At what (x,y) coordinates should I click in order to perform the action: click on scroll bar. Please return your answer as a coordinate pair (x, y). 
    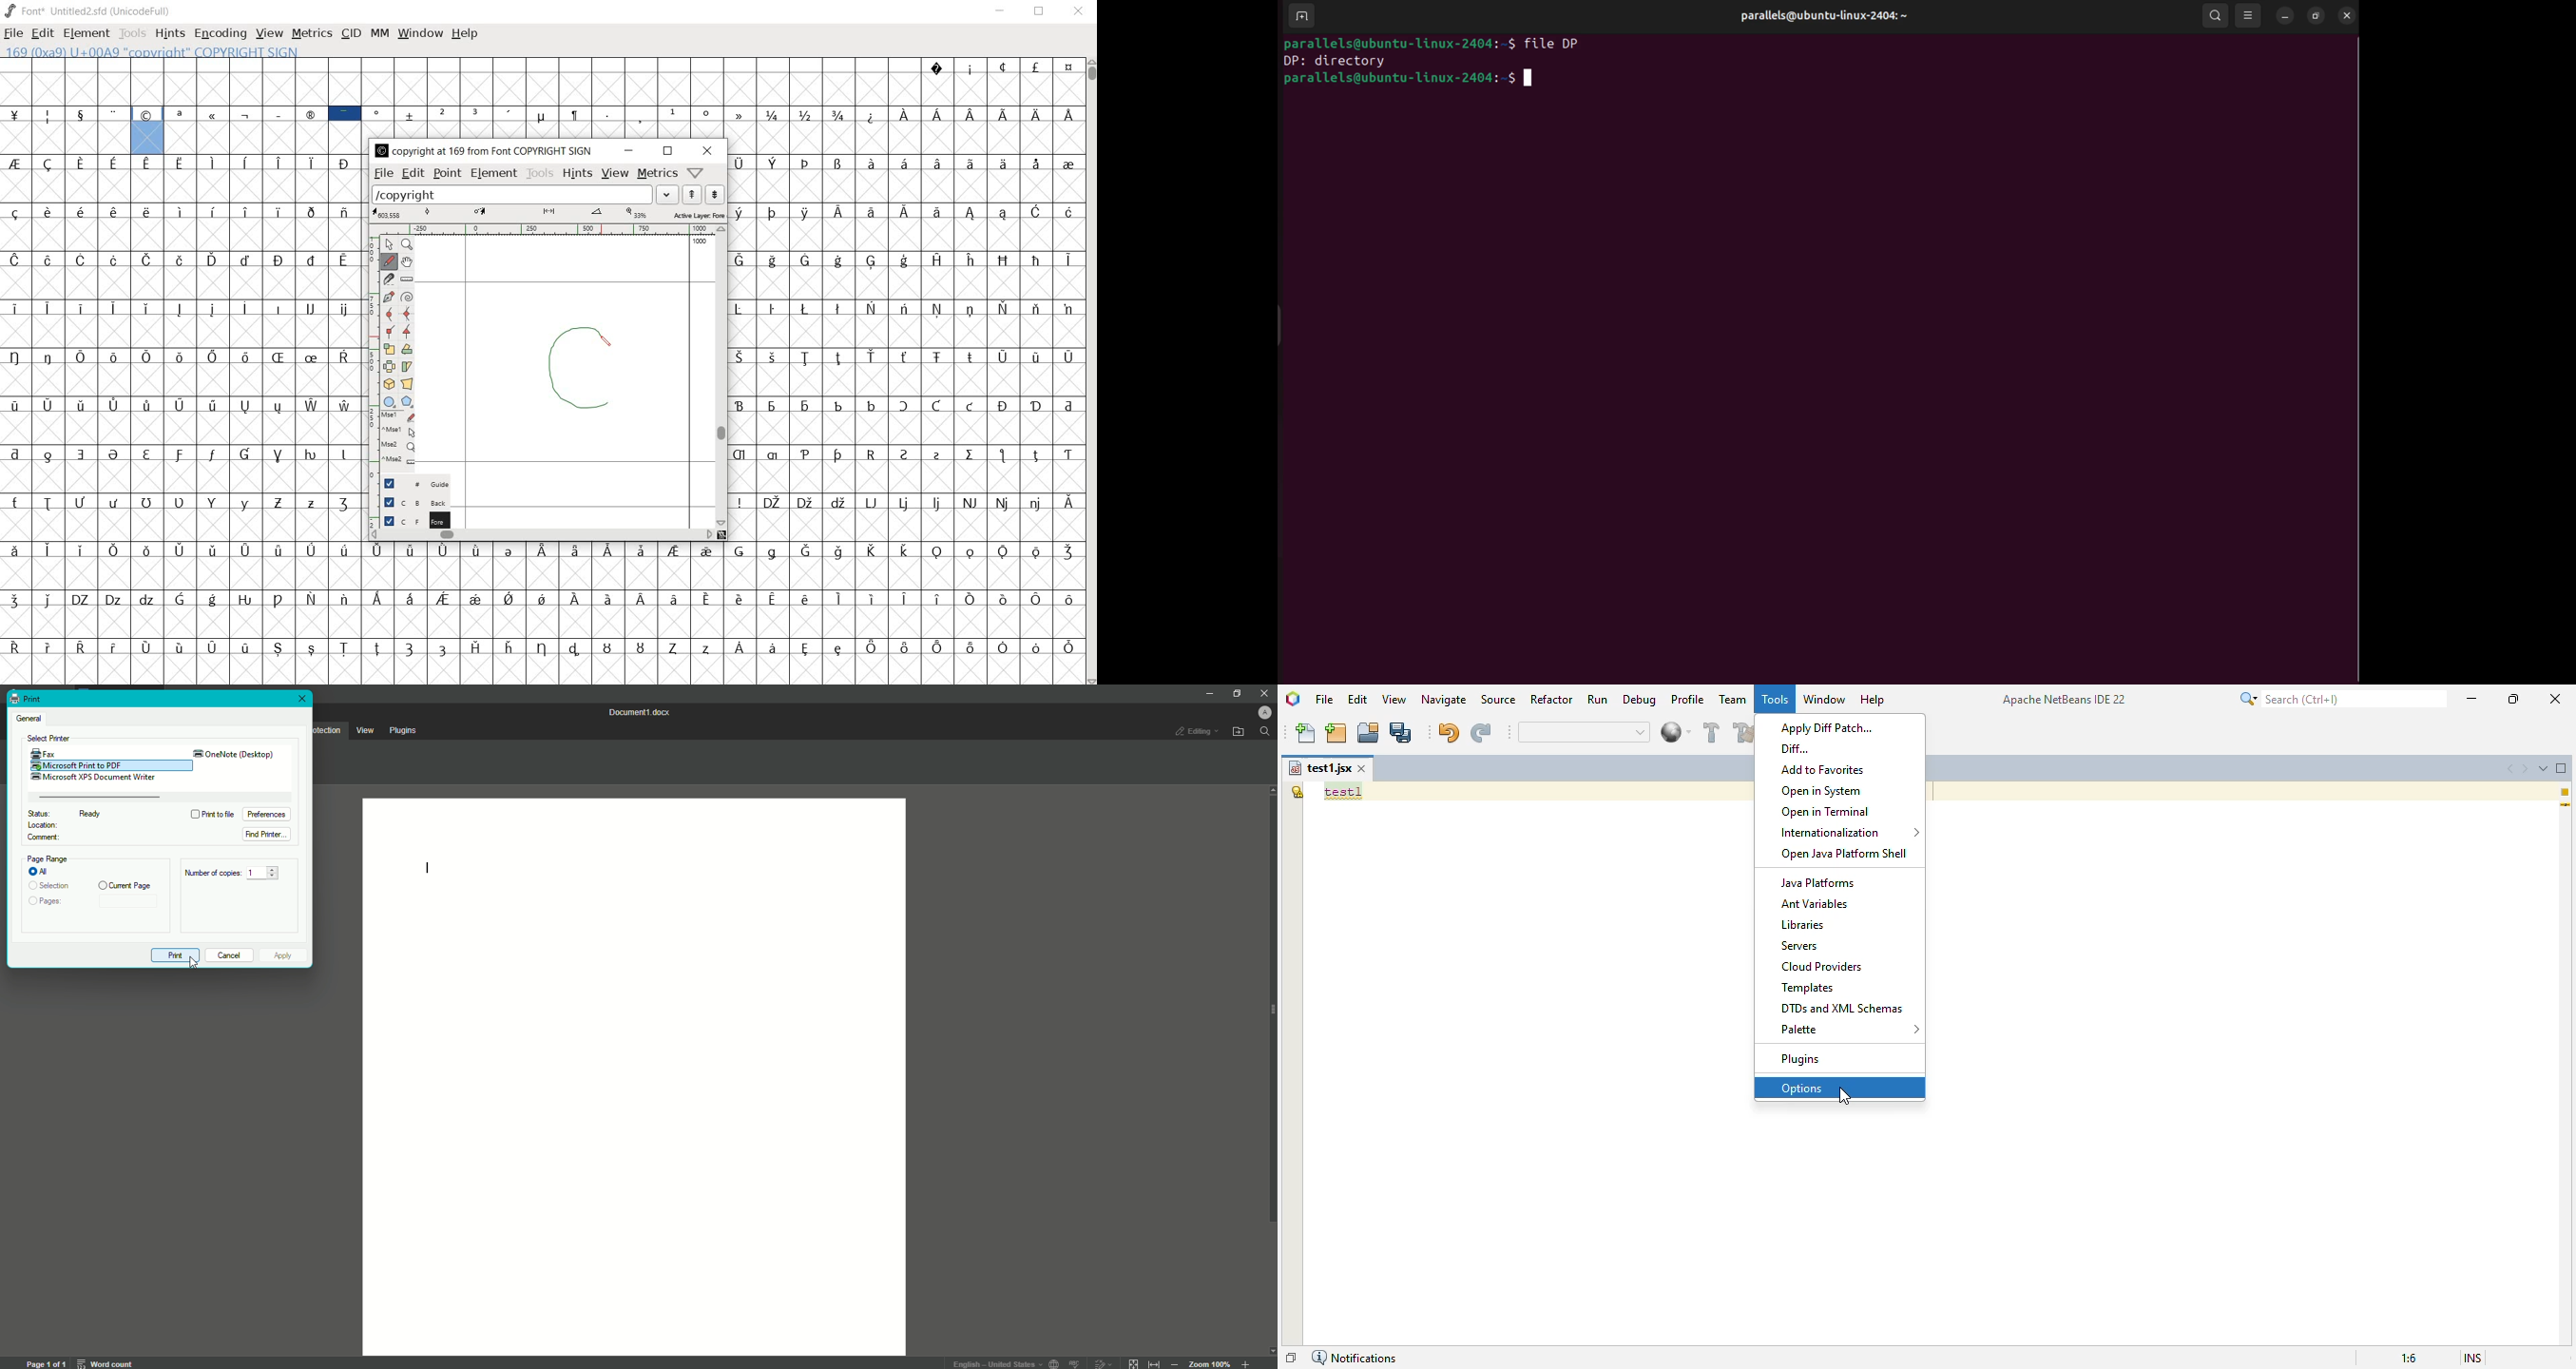
    Looking at the image, I should click on (1270, 1021).